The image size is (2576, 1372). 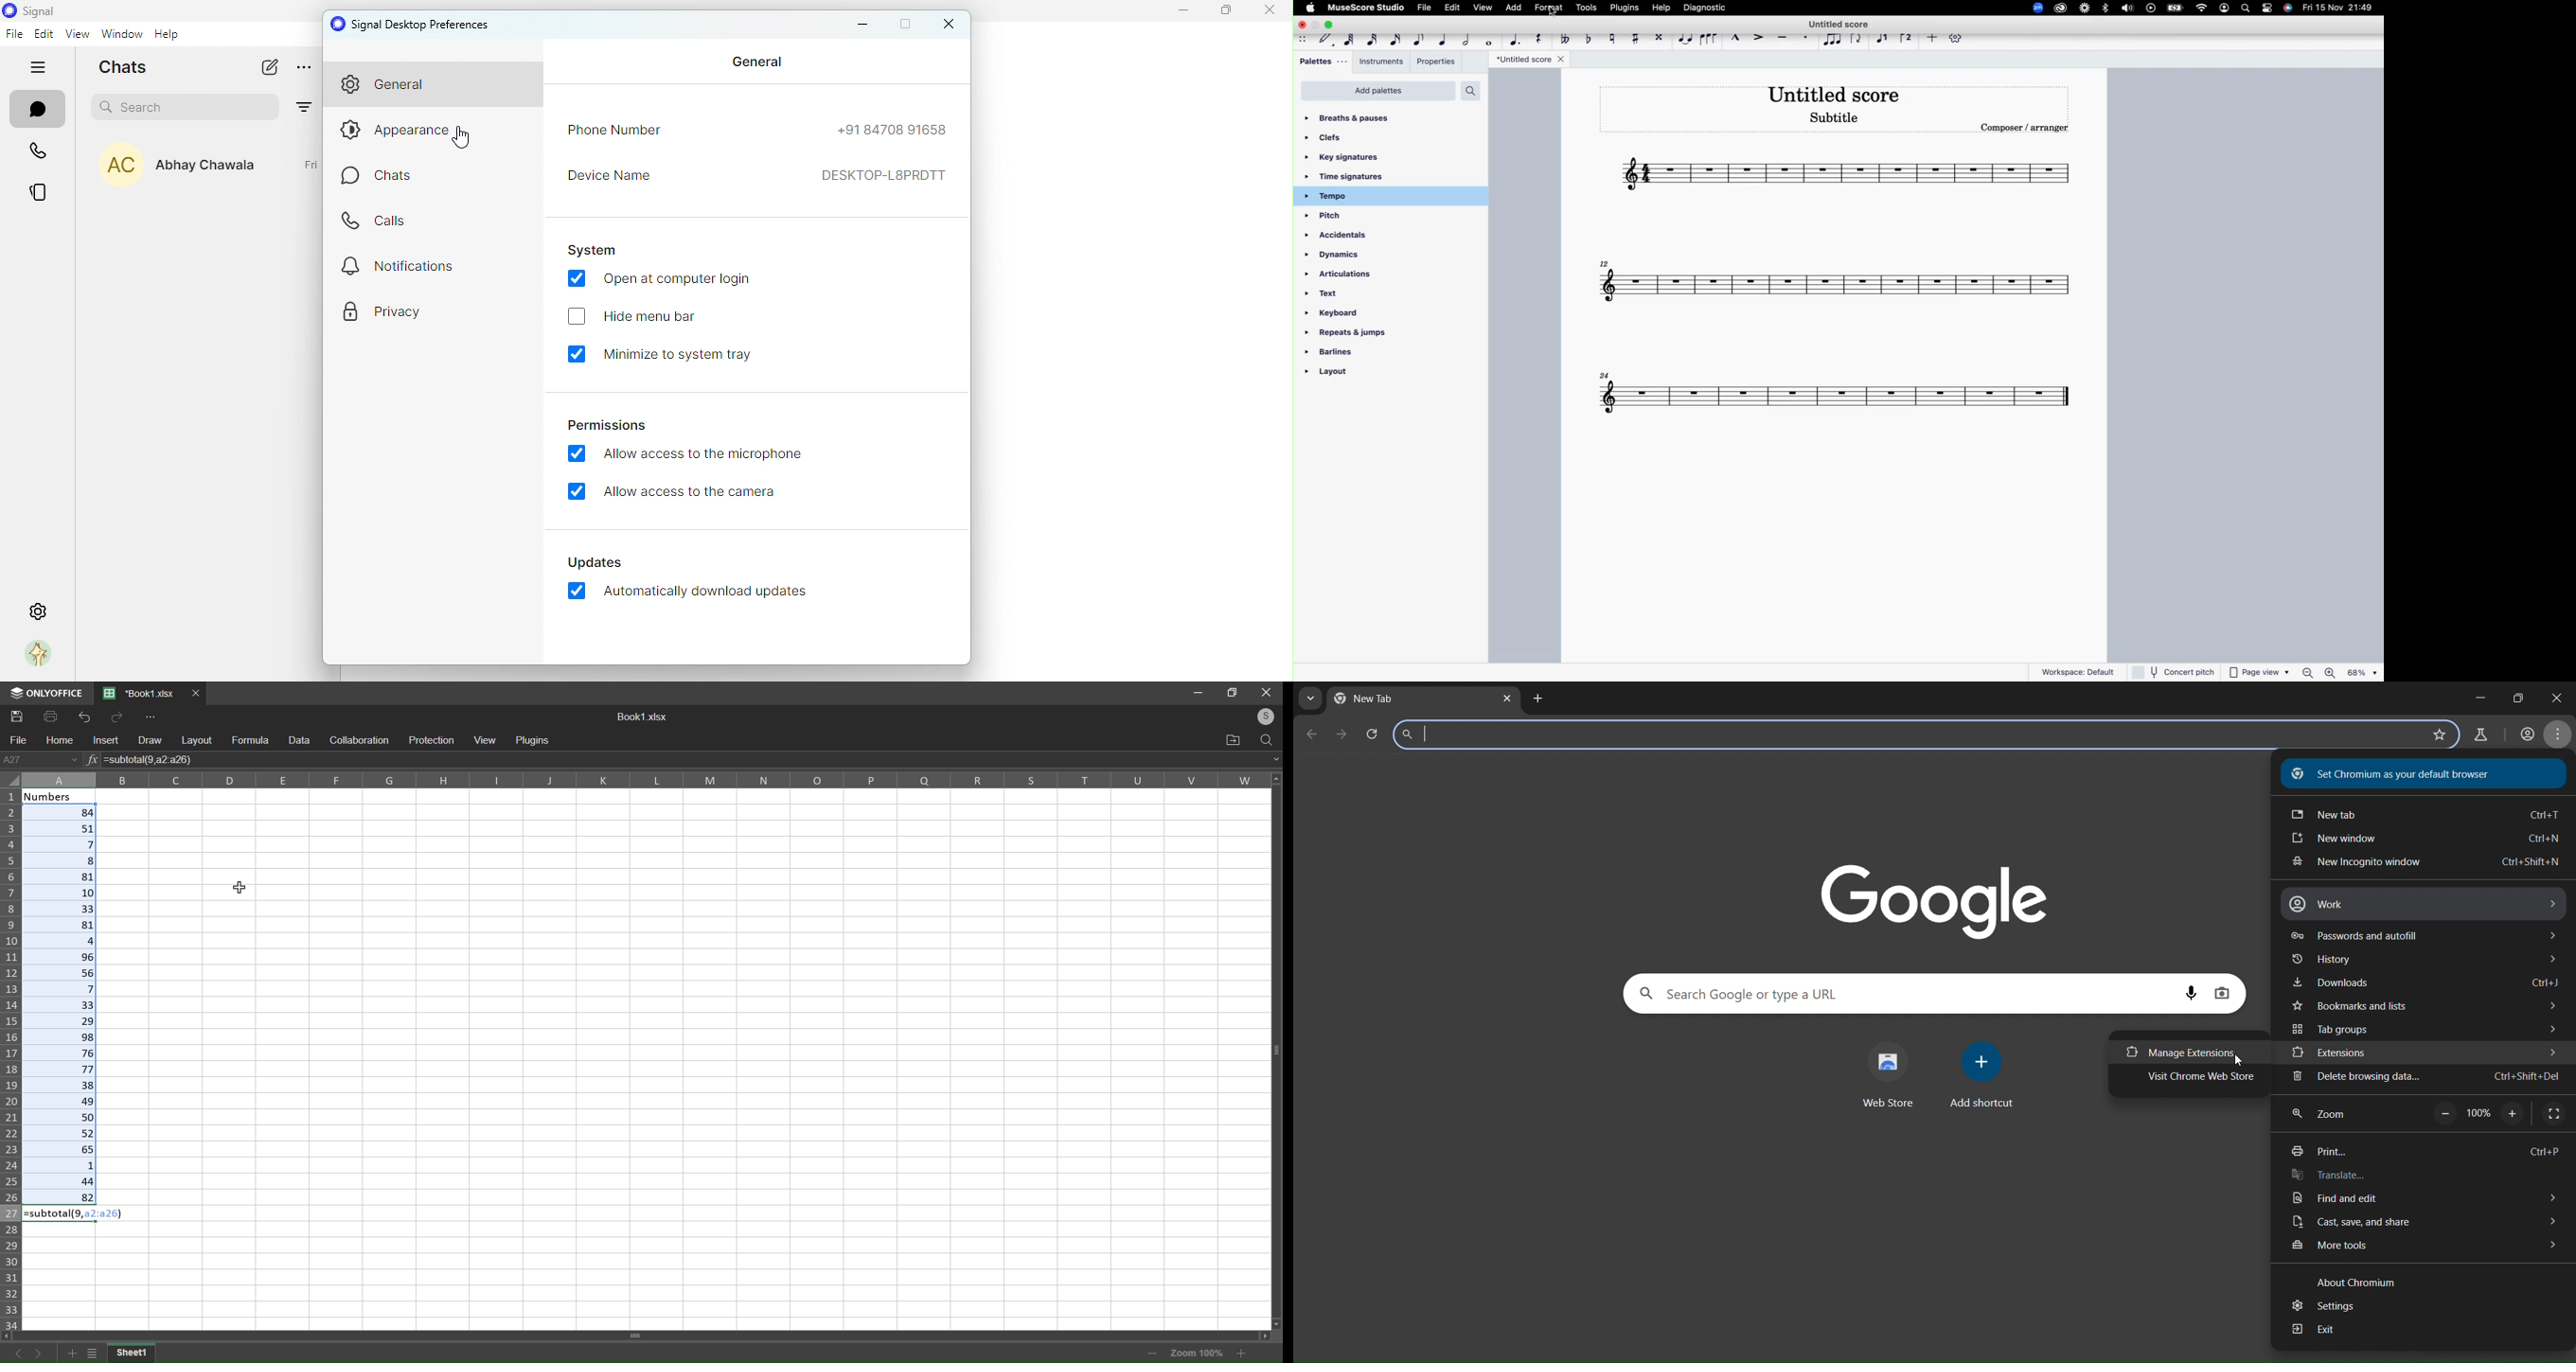 I want to click on 16th note, so click(x=1396, y=38).